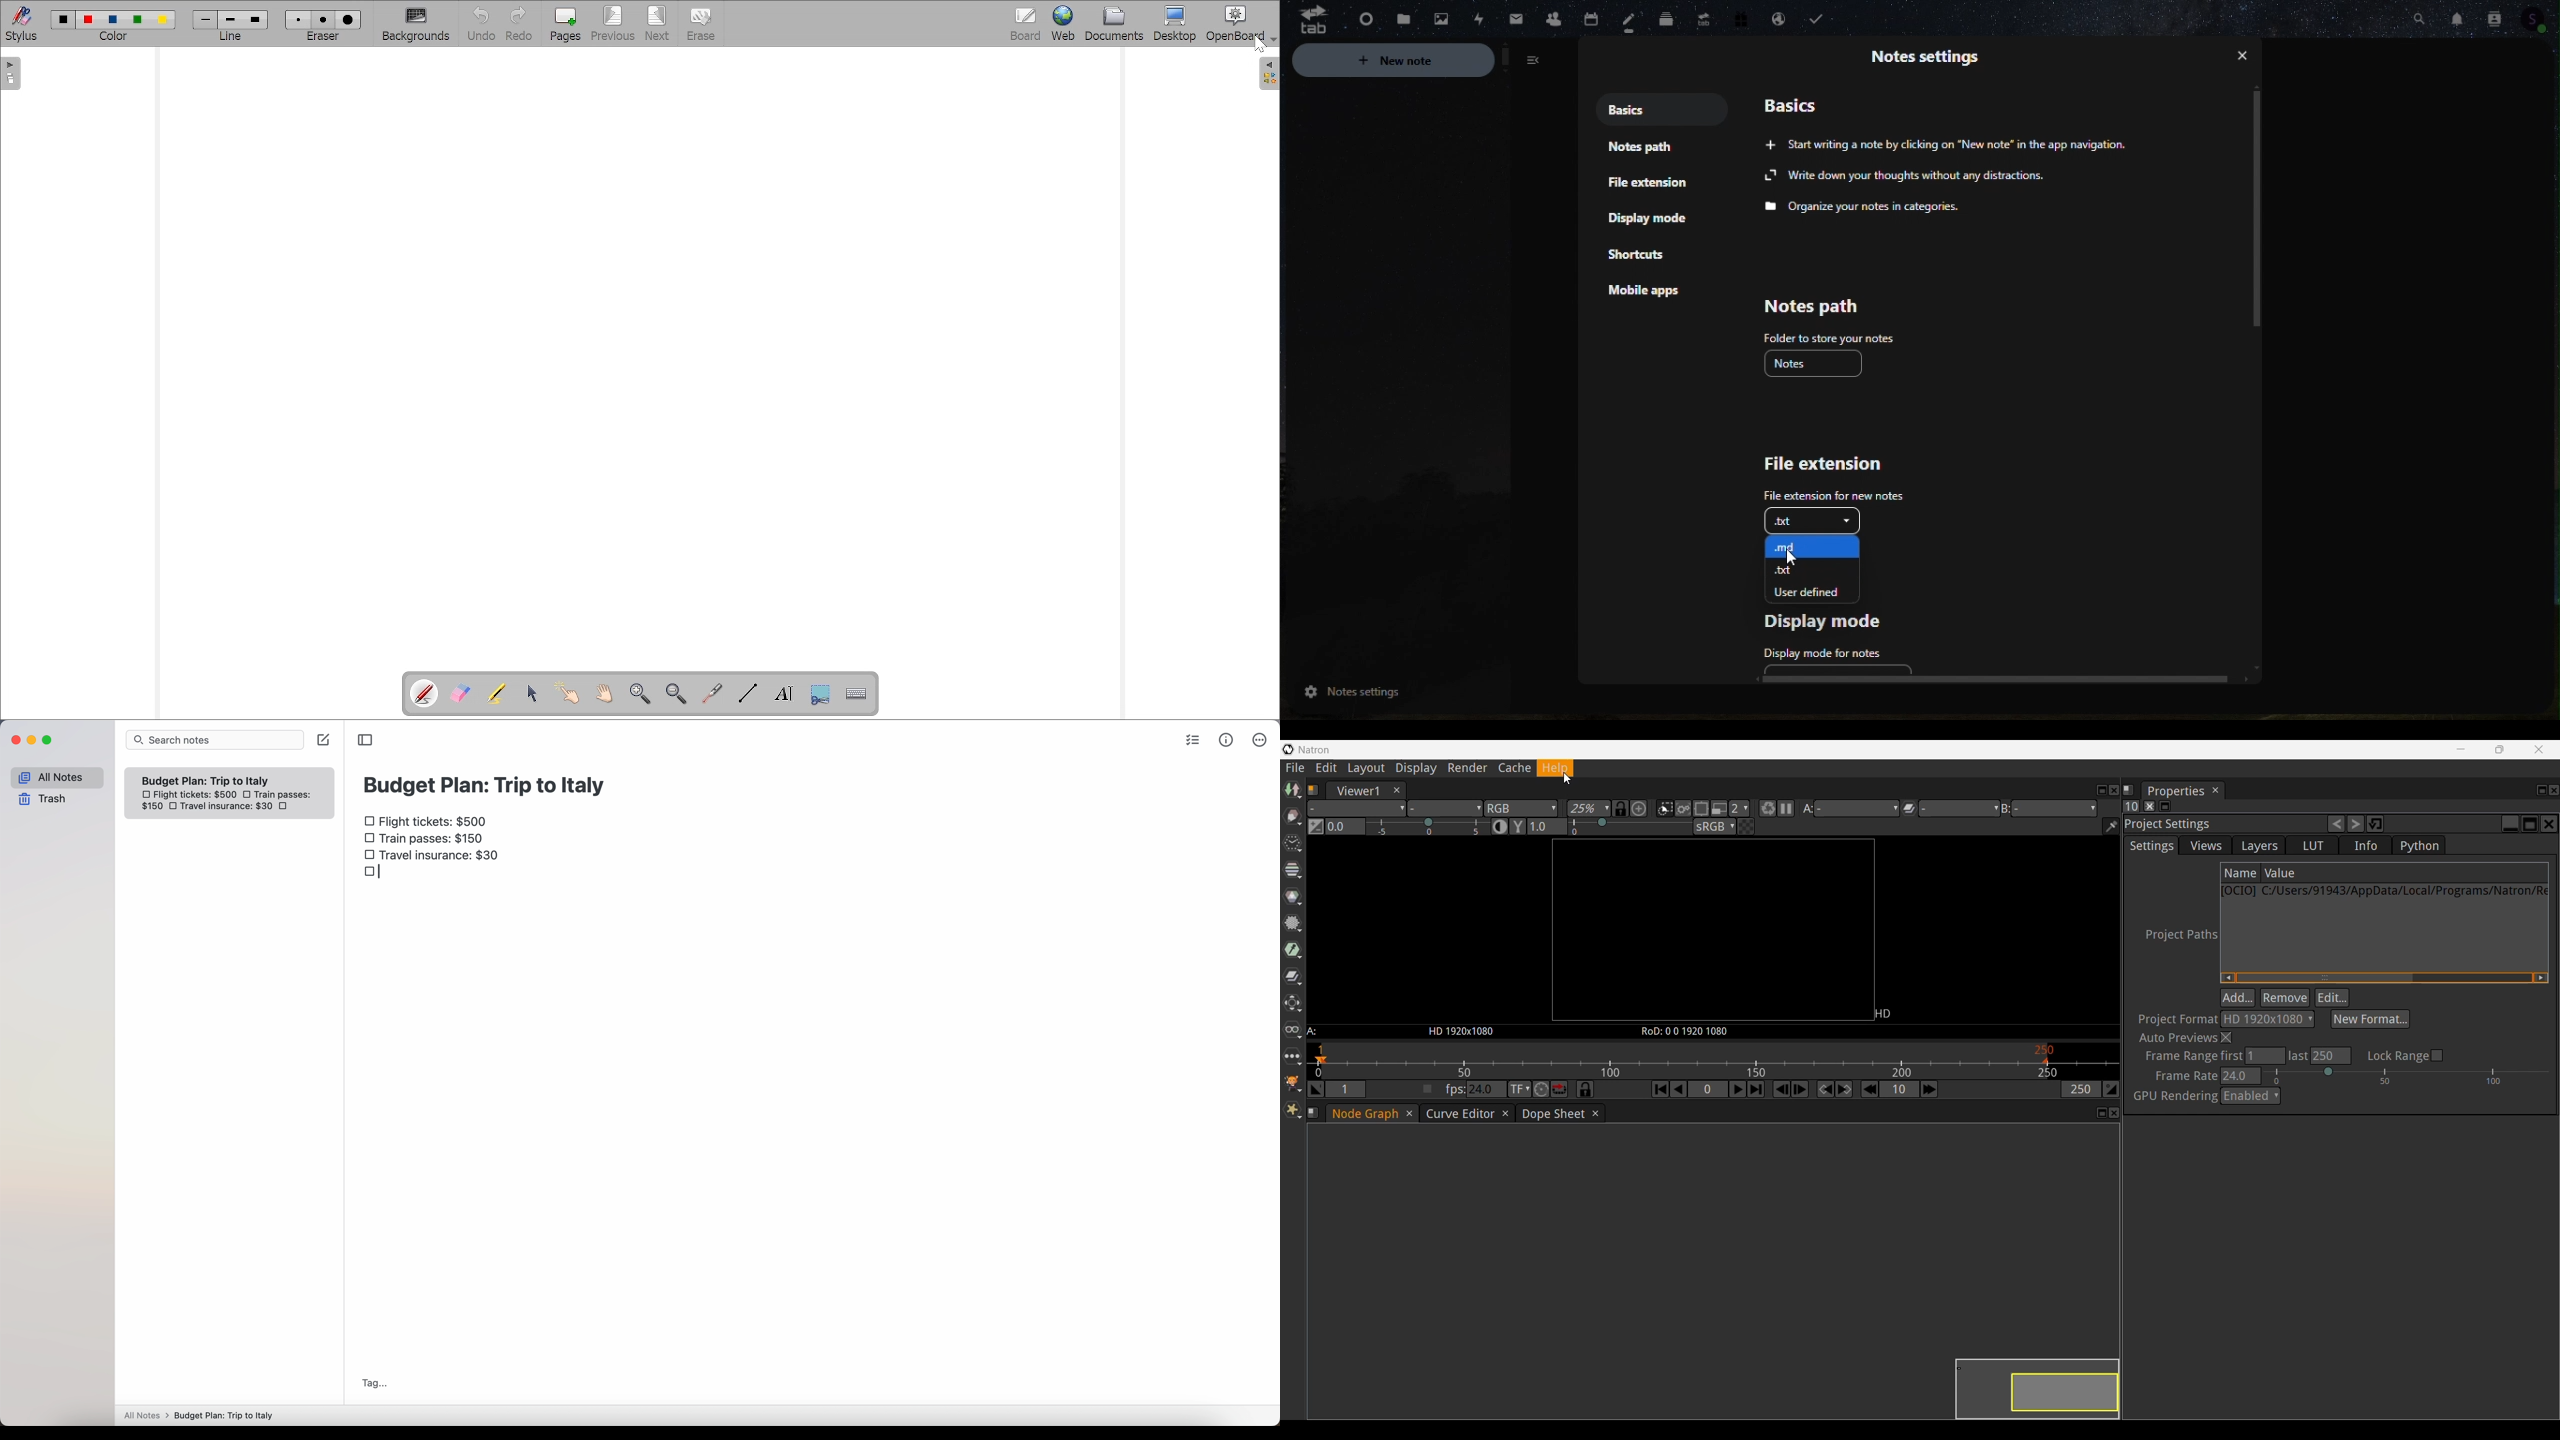  I want to click on trash, so click(43, 799).